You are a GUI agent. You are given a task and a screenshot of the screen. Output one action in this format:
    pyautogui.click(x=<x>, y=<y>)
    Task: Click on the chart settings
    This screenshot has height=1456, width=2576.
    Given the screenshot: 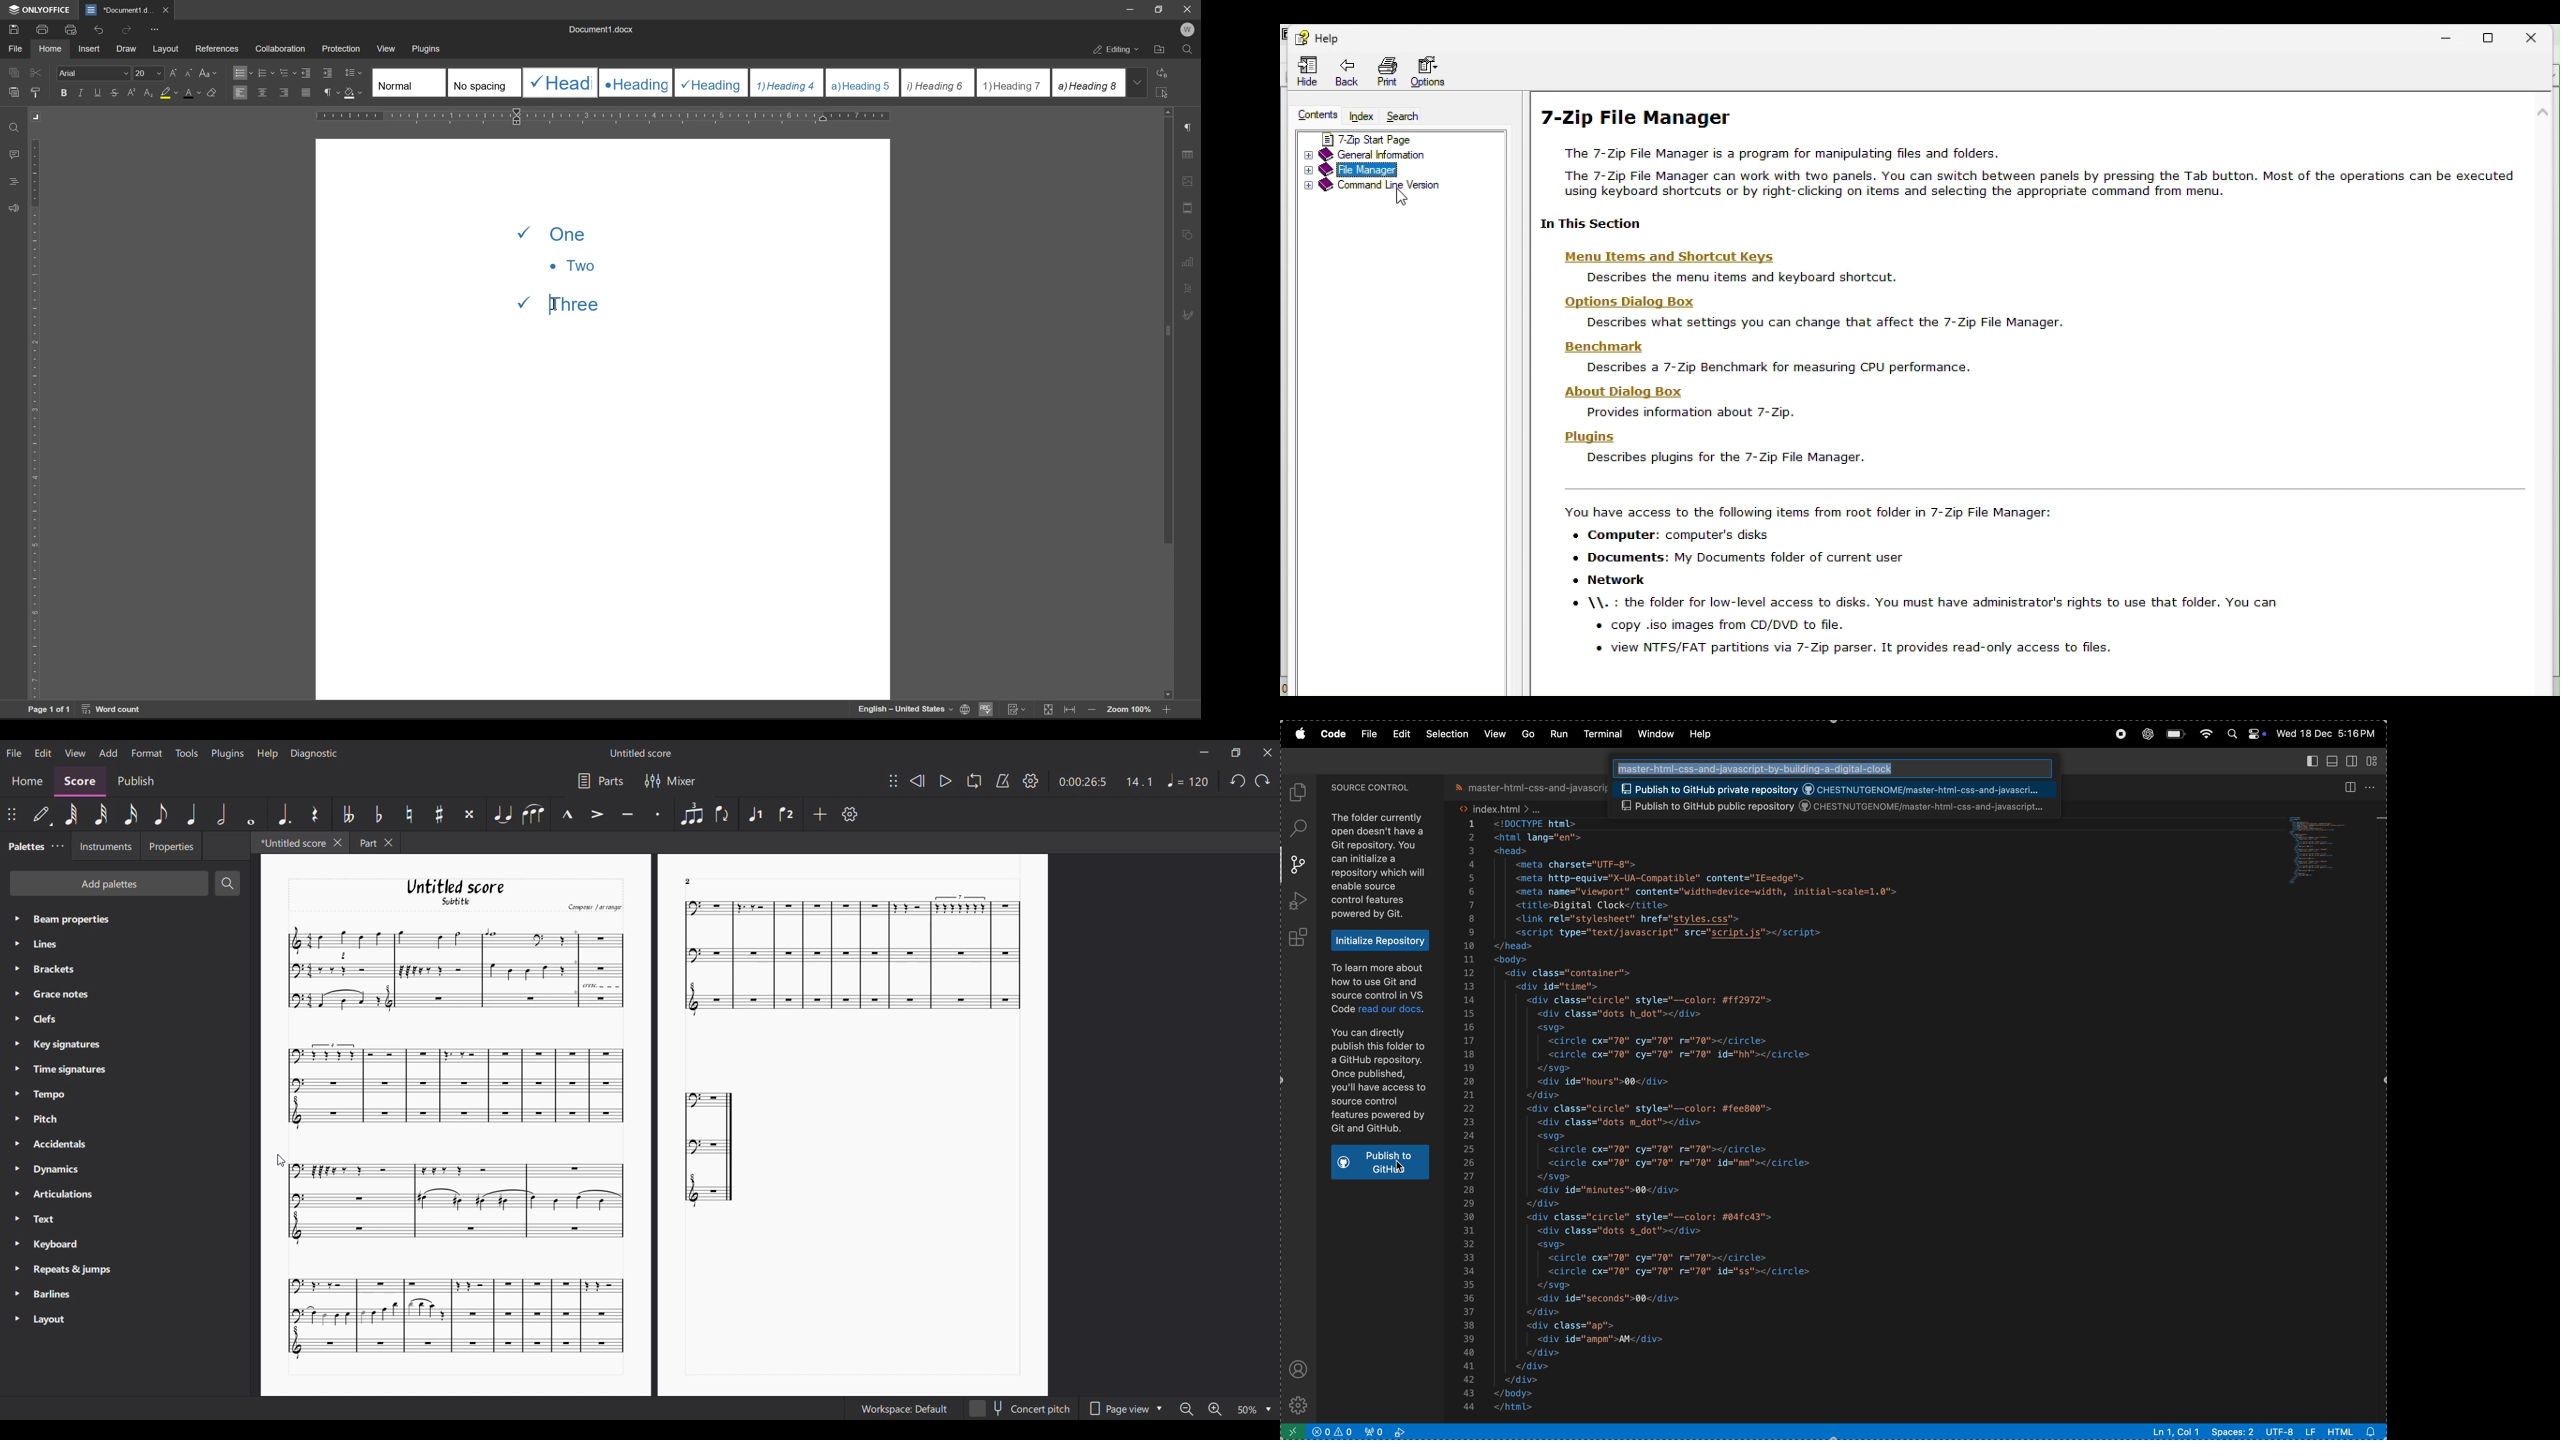 What is the action you would take?
    pyautogui.click(x=1189, y=259)
    